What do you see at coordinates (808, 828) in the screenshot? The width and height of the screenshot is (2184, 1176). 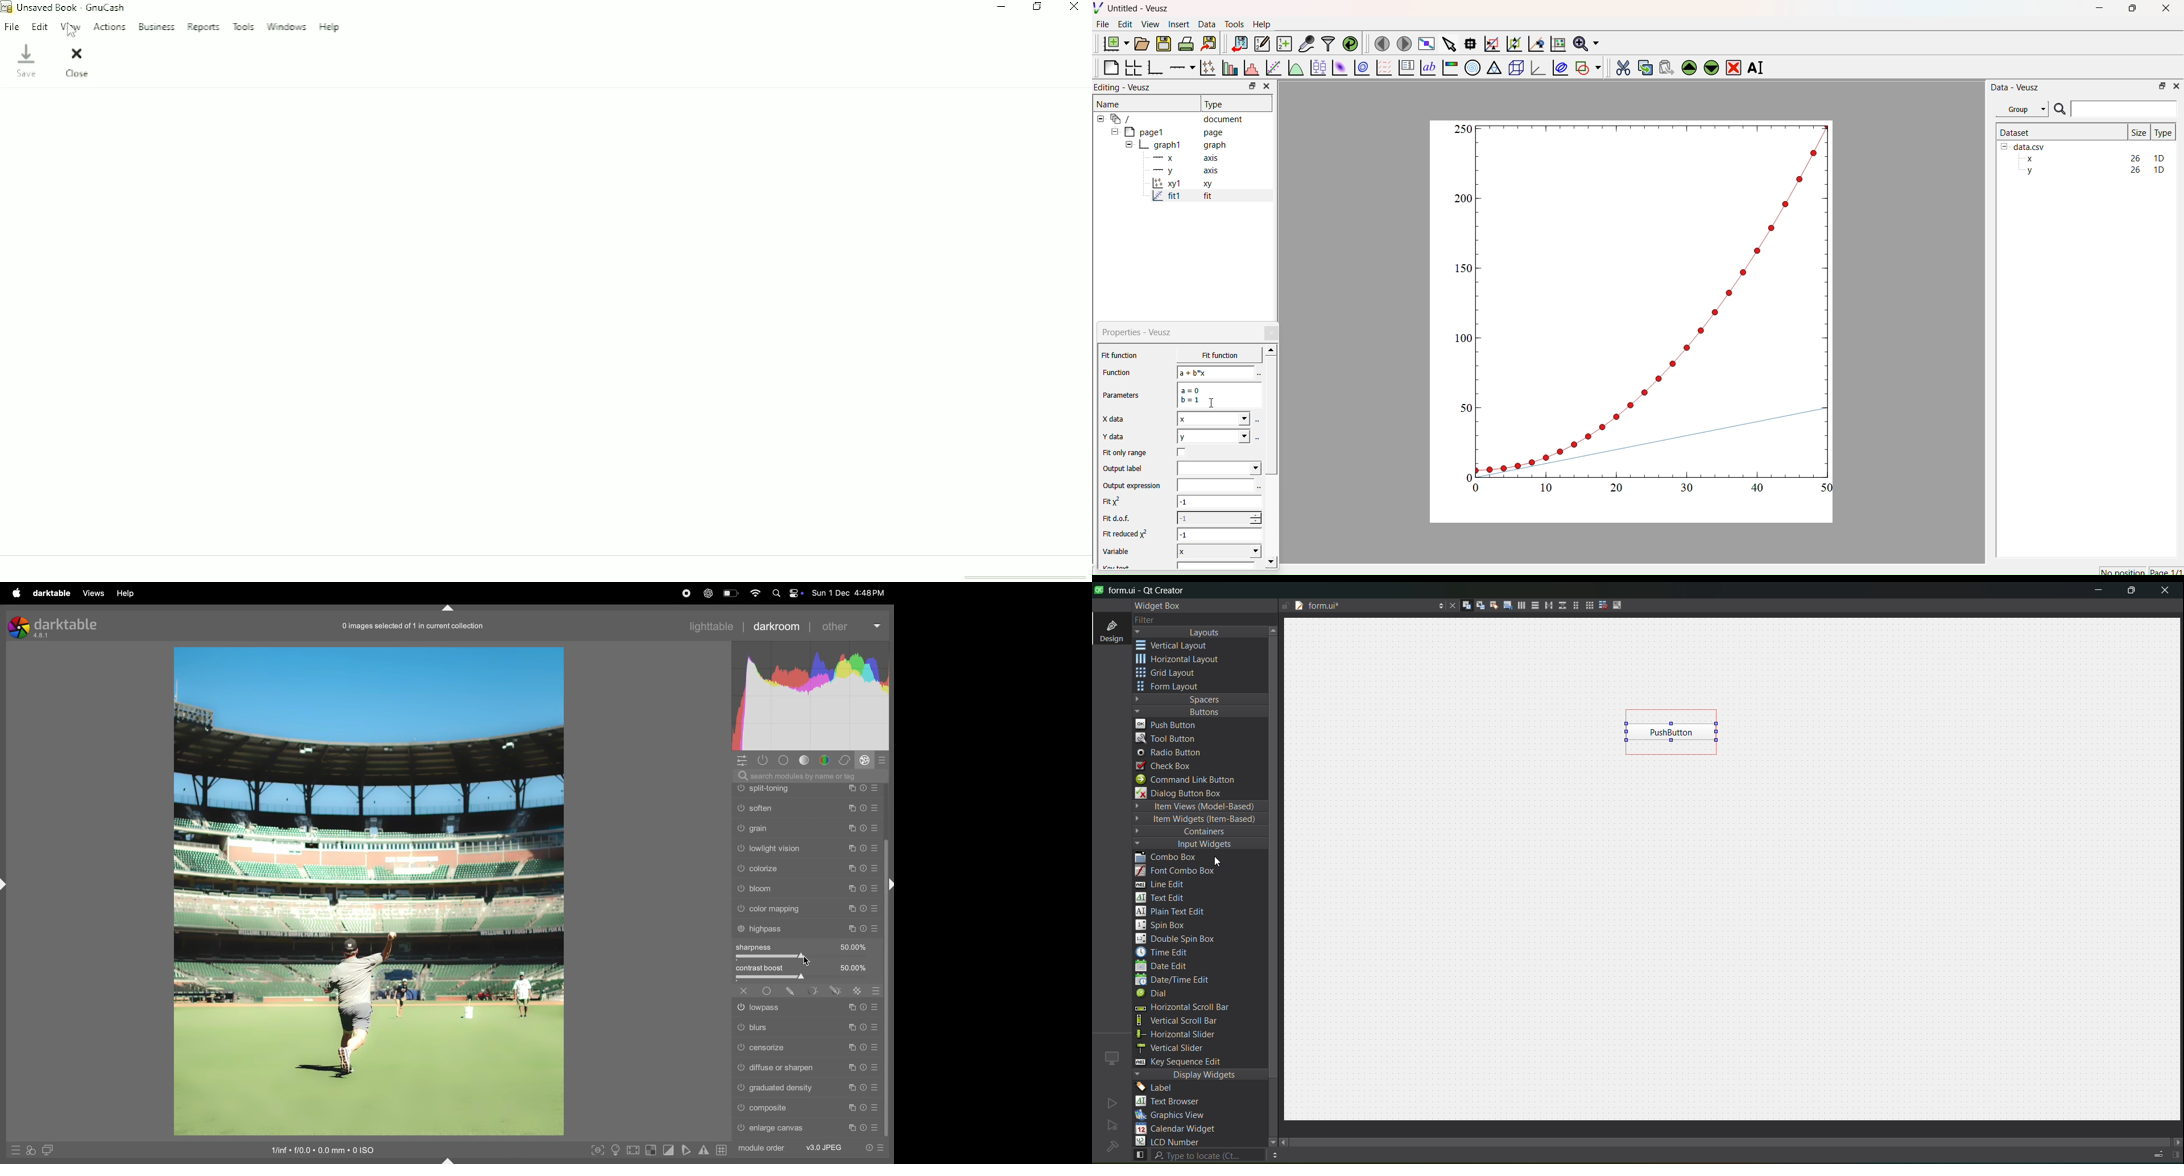 I see `vignetting` at bounding box center [808, 828].